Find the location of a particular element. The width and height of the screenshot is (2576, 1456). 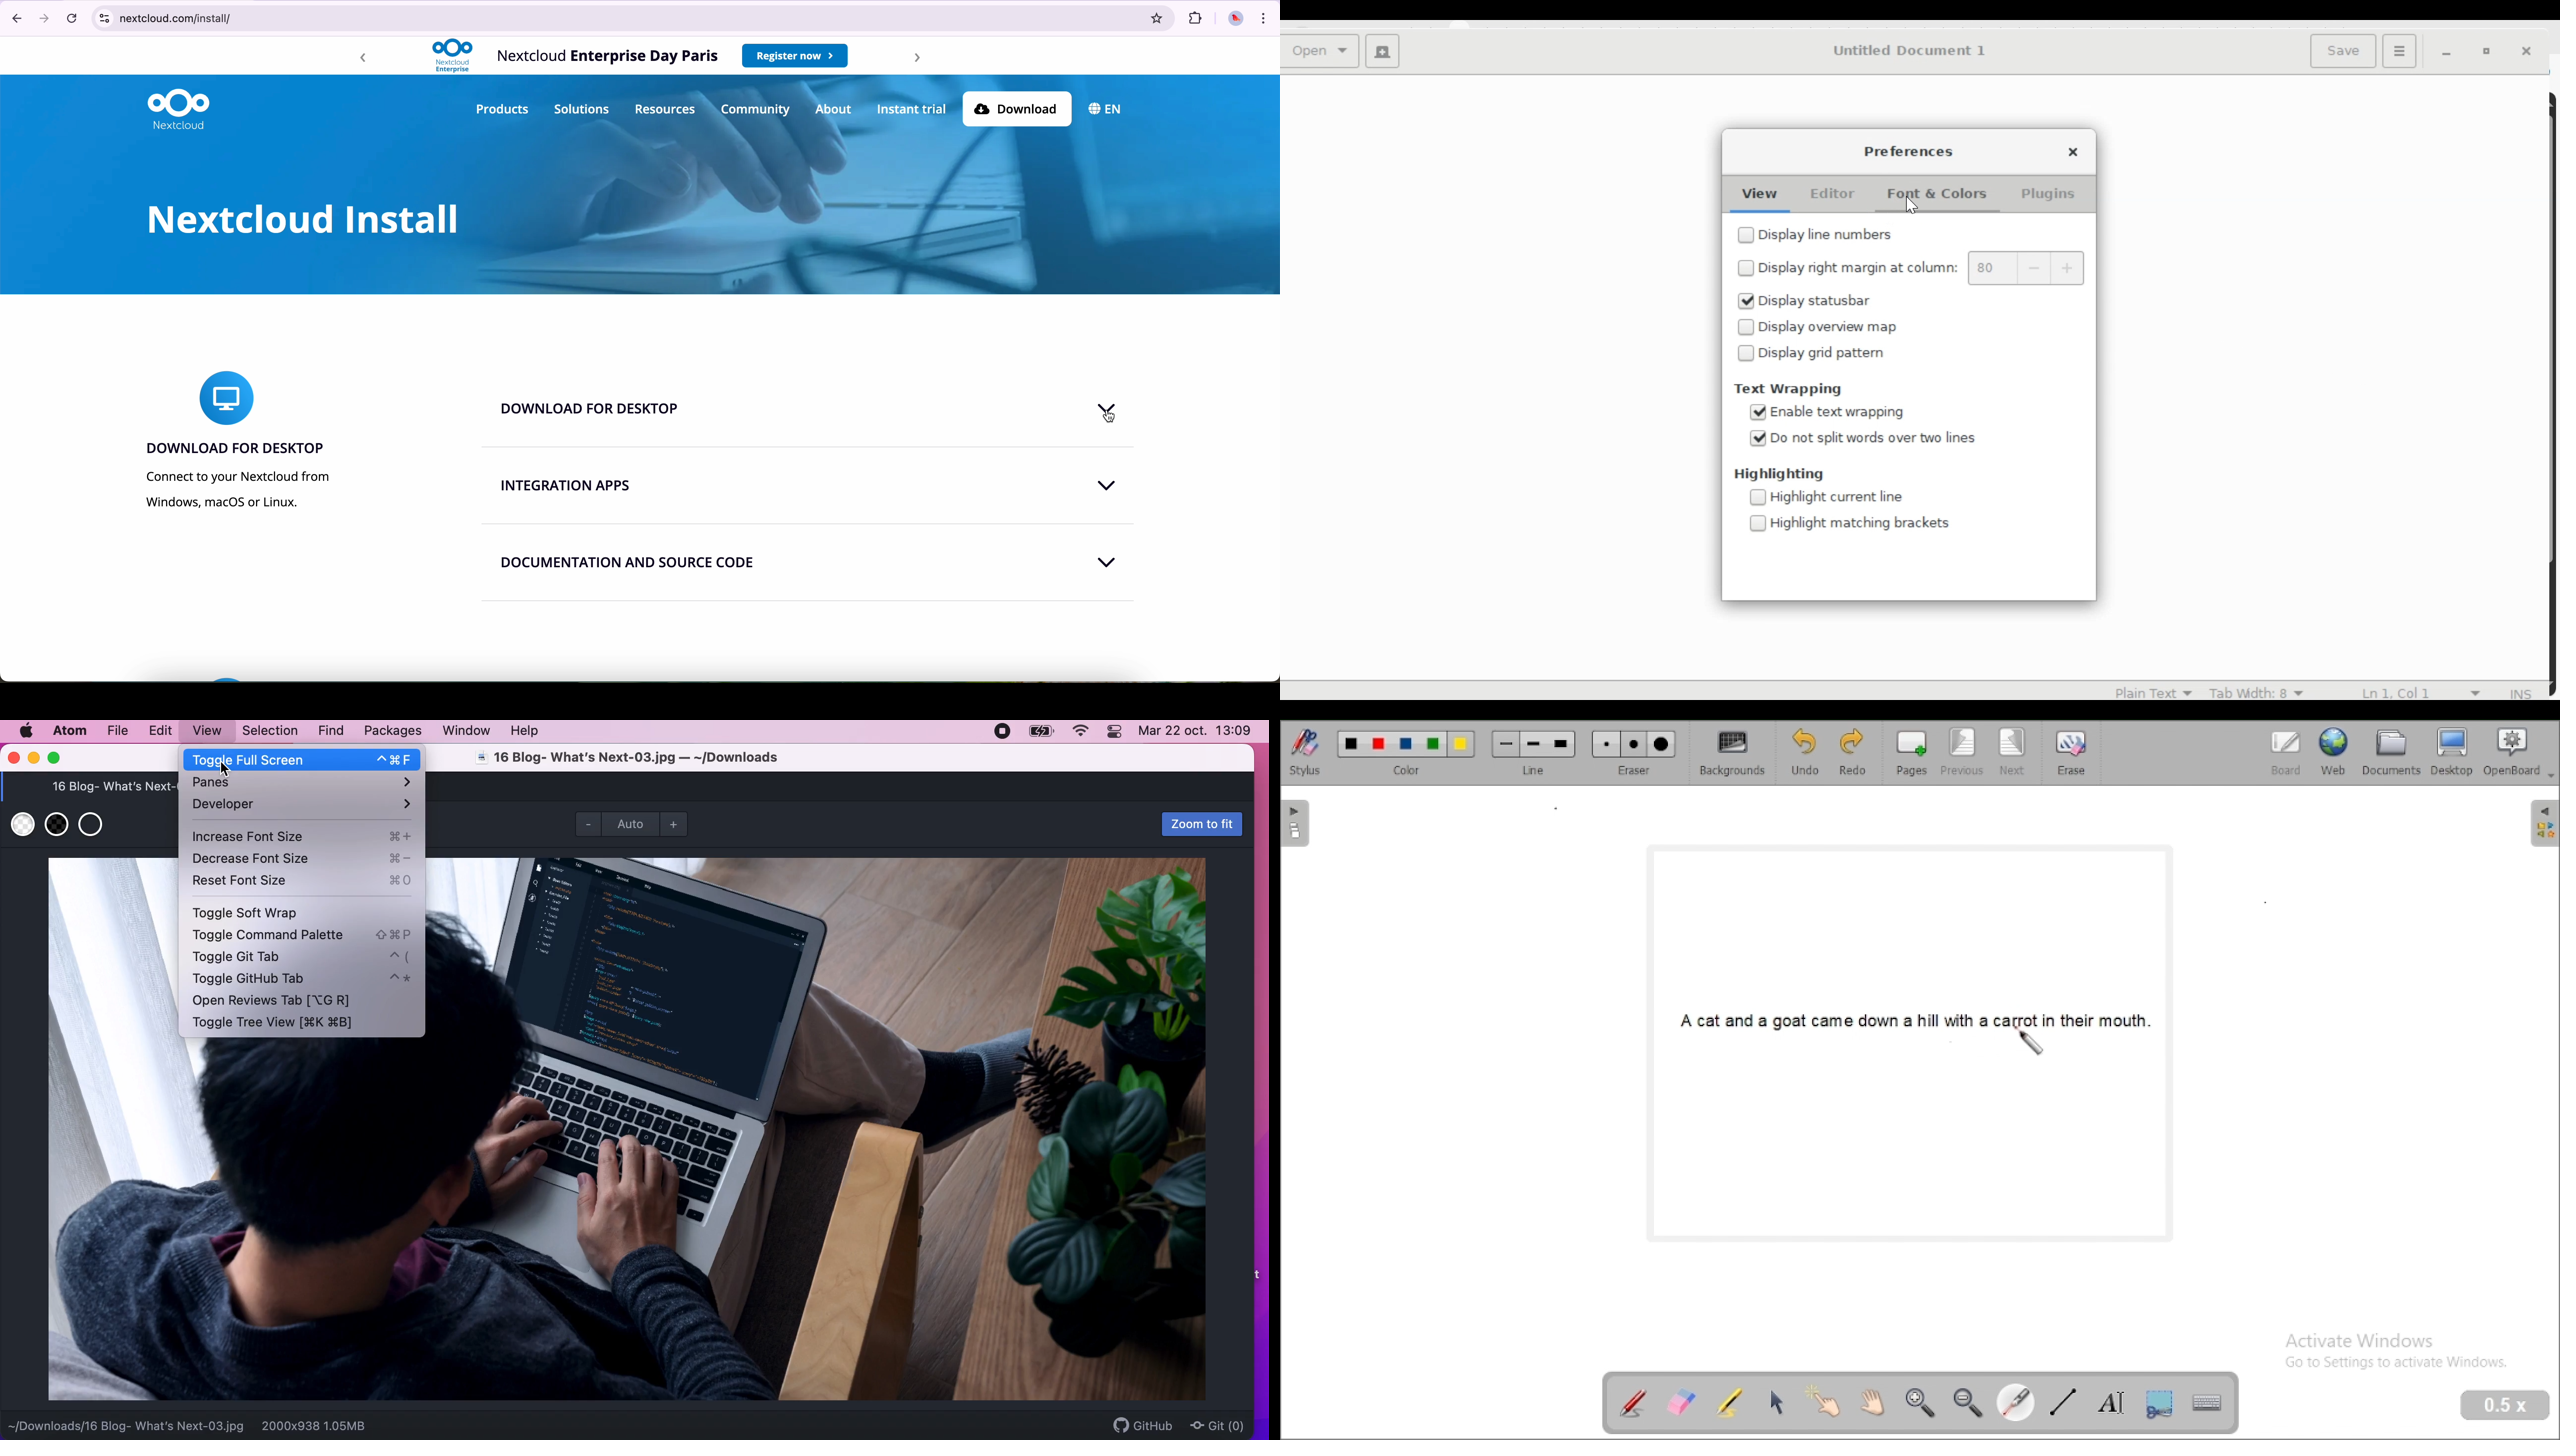

increase right margin value is located at coordinates (2067, 267).